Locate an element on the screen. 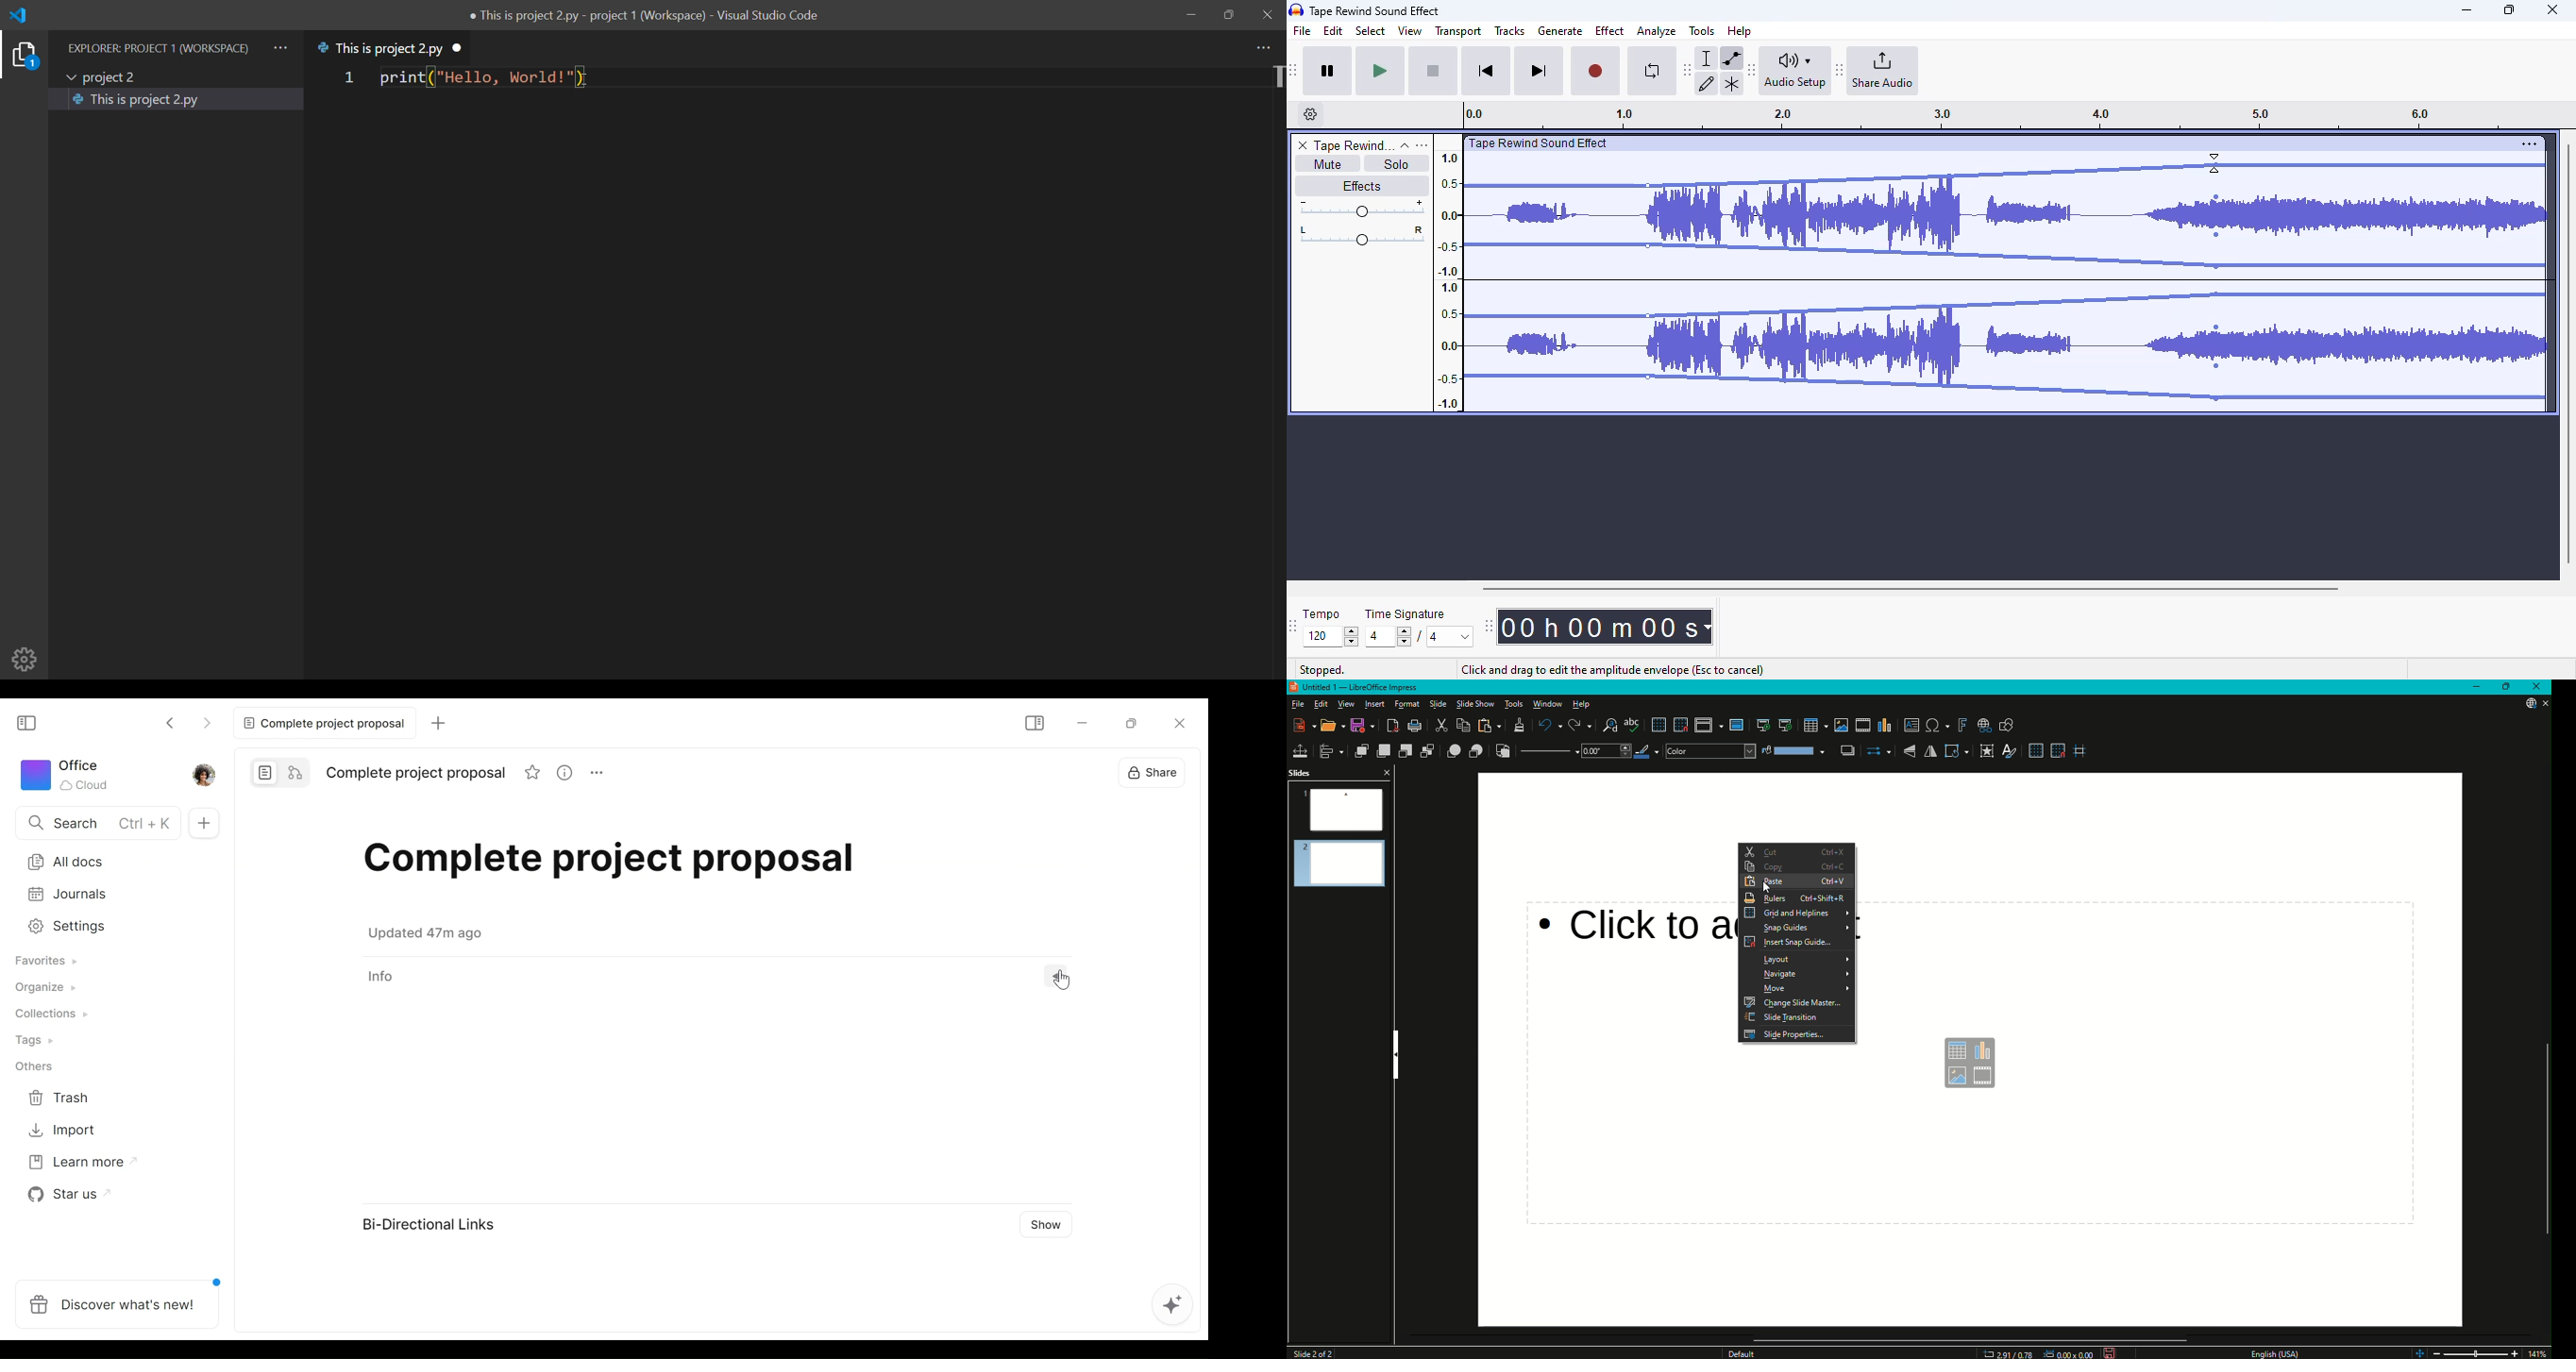 The width and height of the screenshot is (2576, 1372). record is located at coordinates (1595, 72).